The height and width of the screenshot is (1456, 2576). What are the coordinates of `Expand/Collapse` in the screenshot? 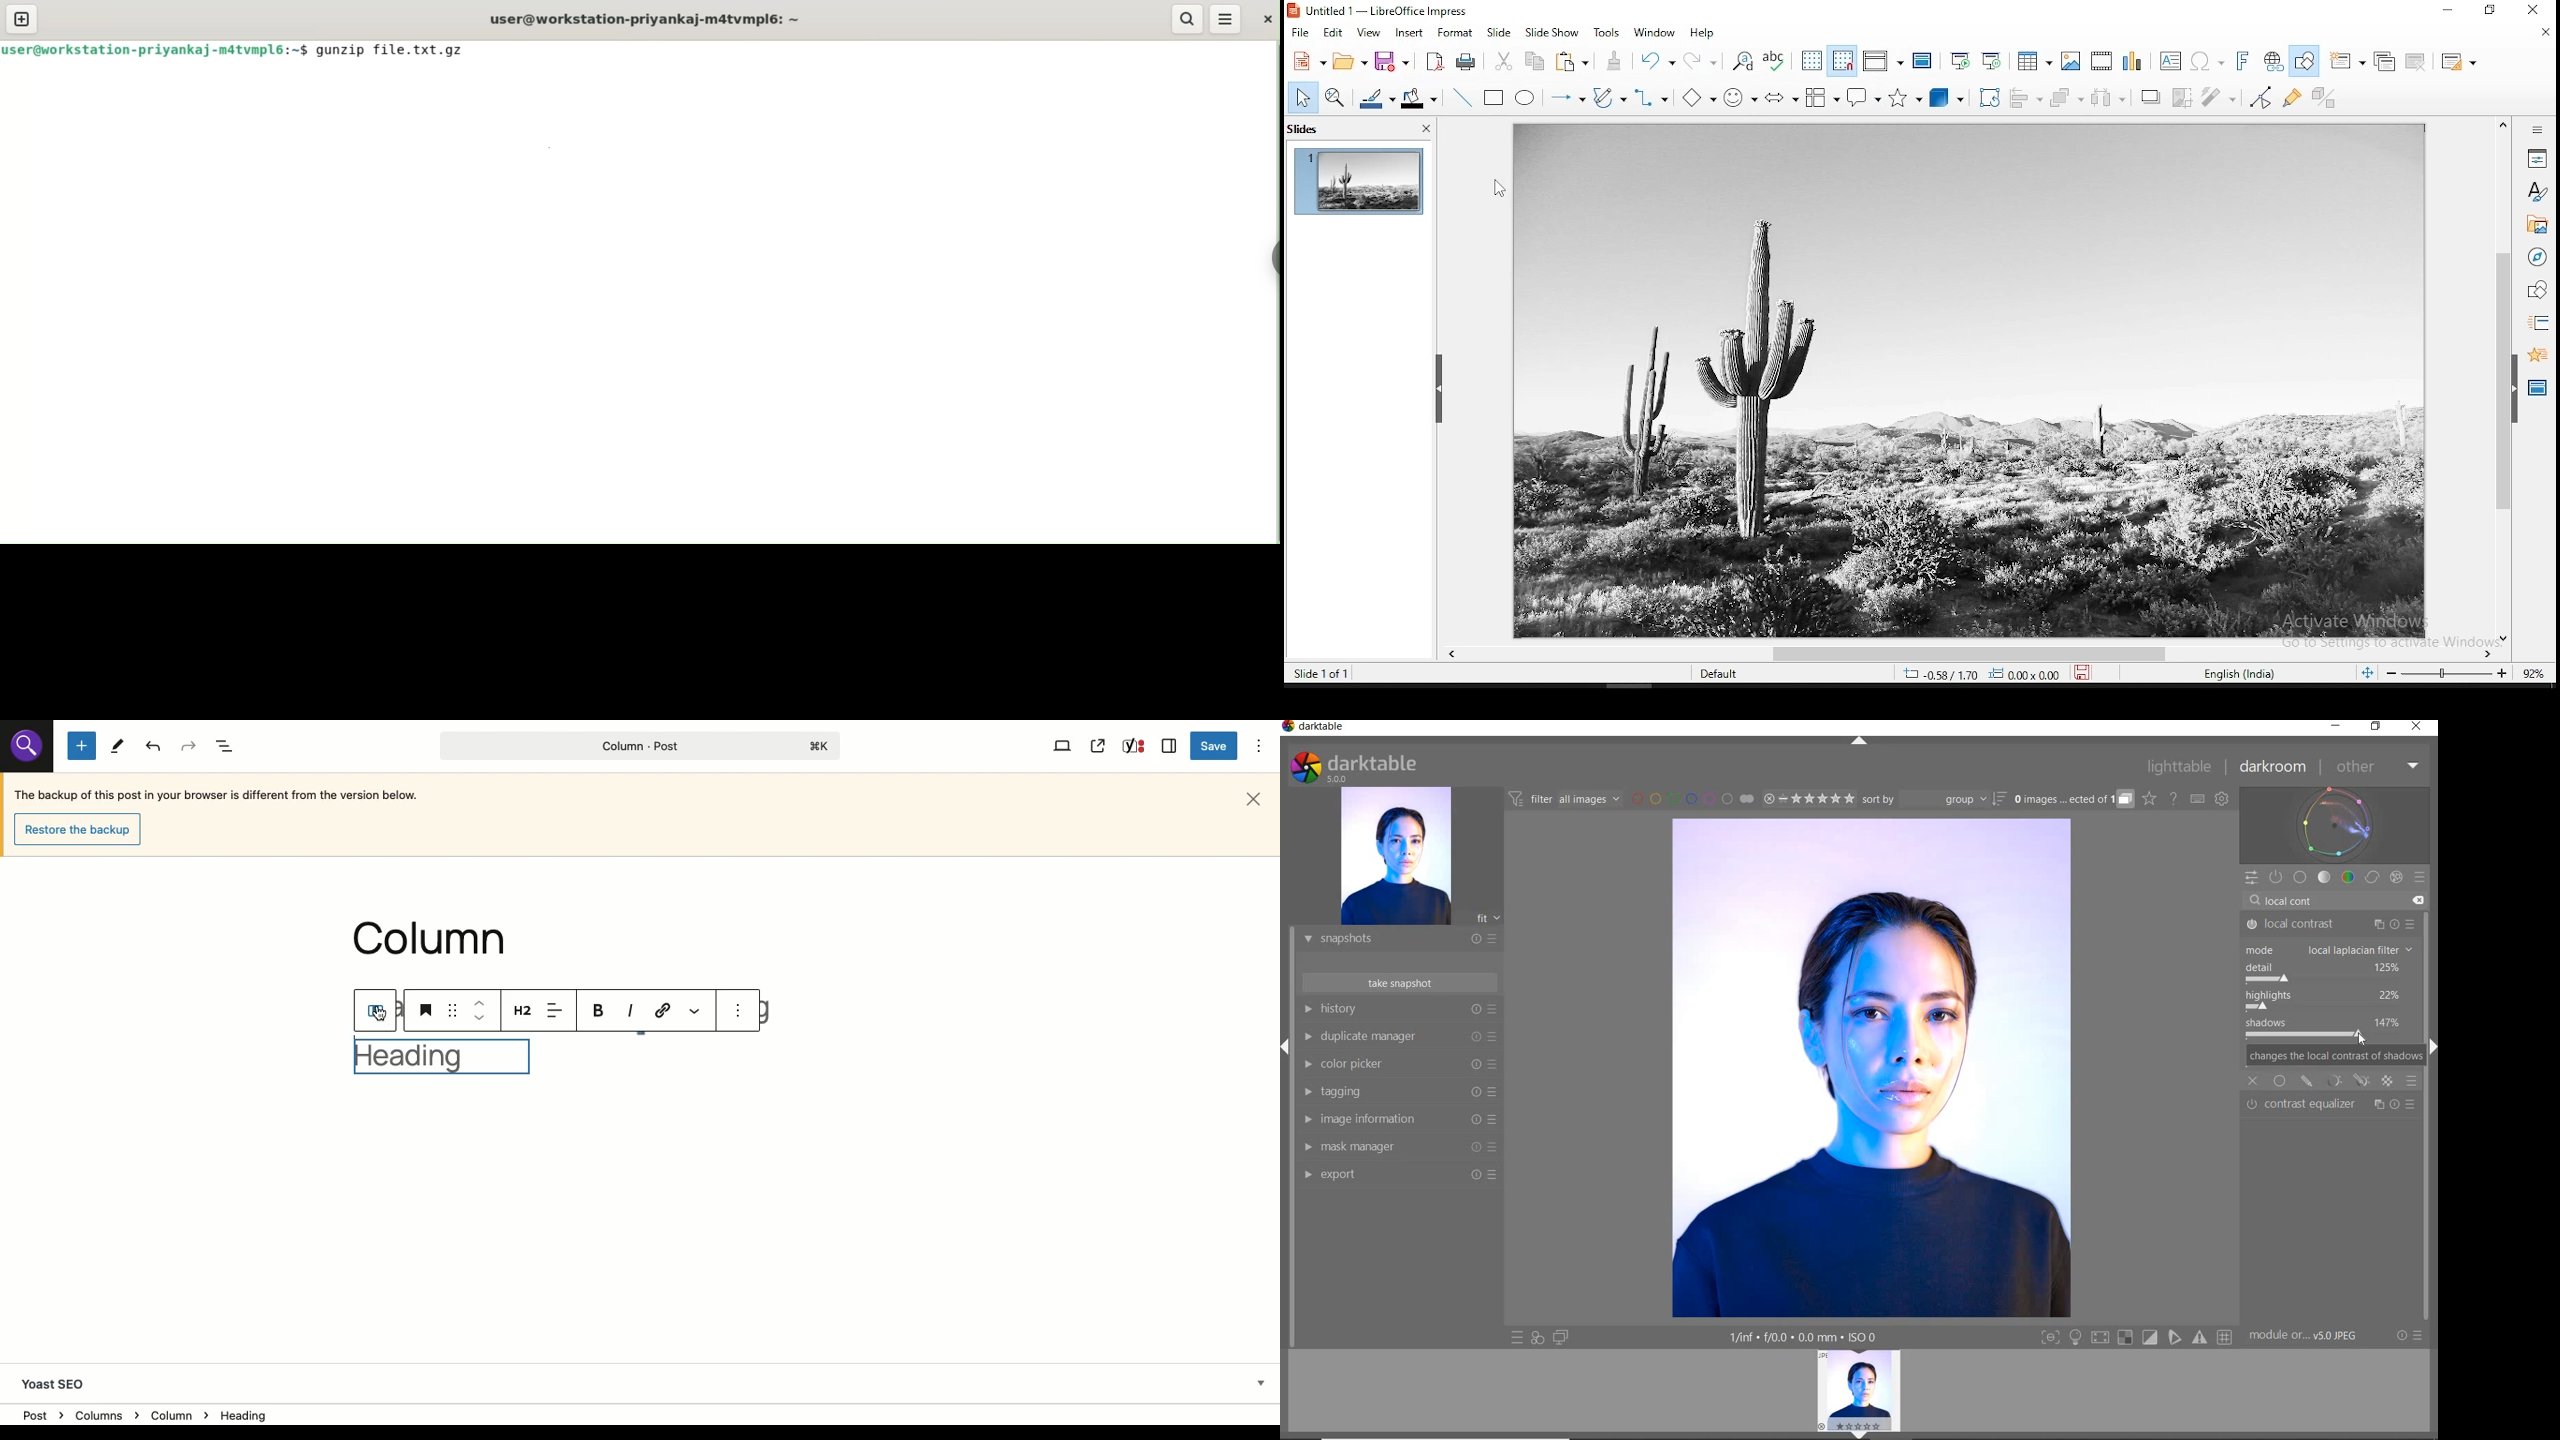 It's located at (1287, 1047).